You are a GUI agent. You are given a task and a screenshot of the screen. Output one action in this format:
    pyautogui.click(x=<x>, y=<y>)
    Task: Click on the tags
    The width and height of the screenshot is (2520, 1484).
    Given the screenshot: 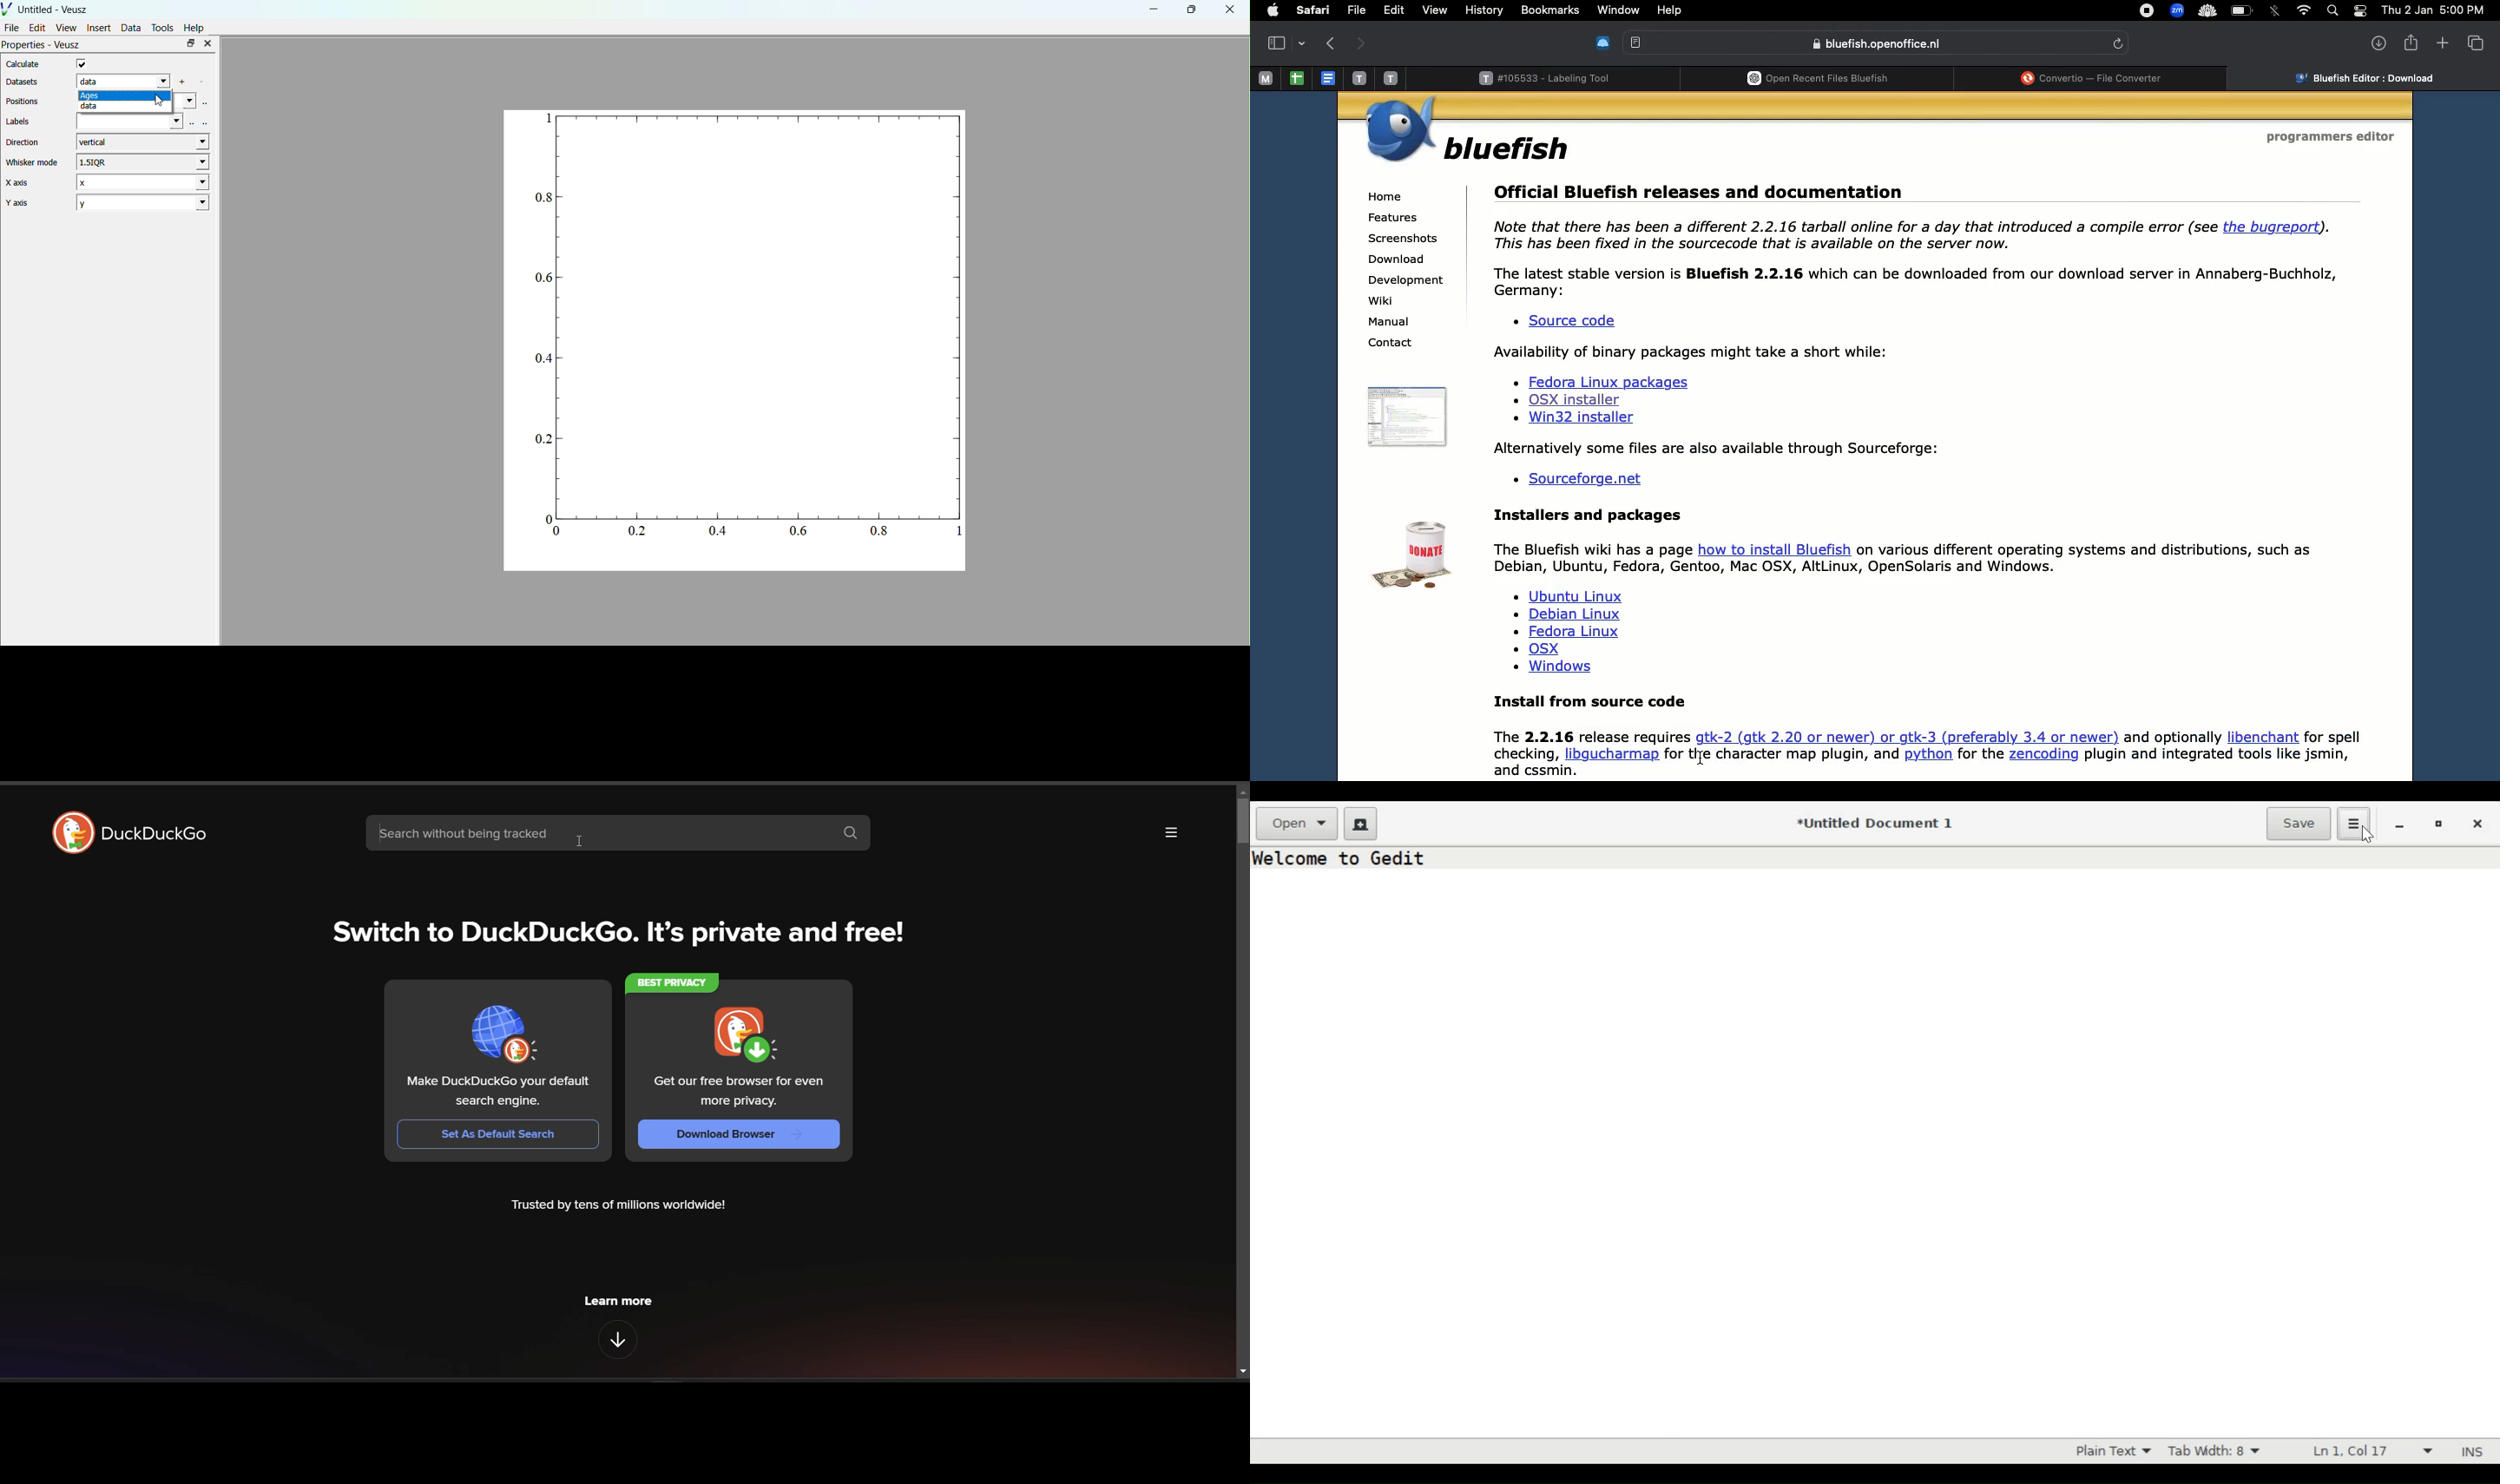 What is the action you would take?
    pyautogui.click(x=1699, y=10)
    